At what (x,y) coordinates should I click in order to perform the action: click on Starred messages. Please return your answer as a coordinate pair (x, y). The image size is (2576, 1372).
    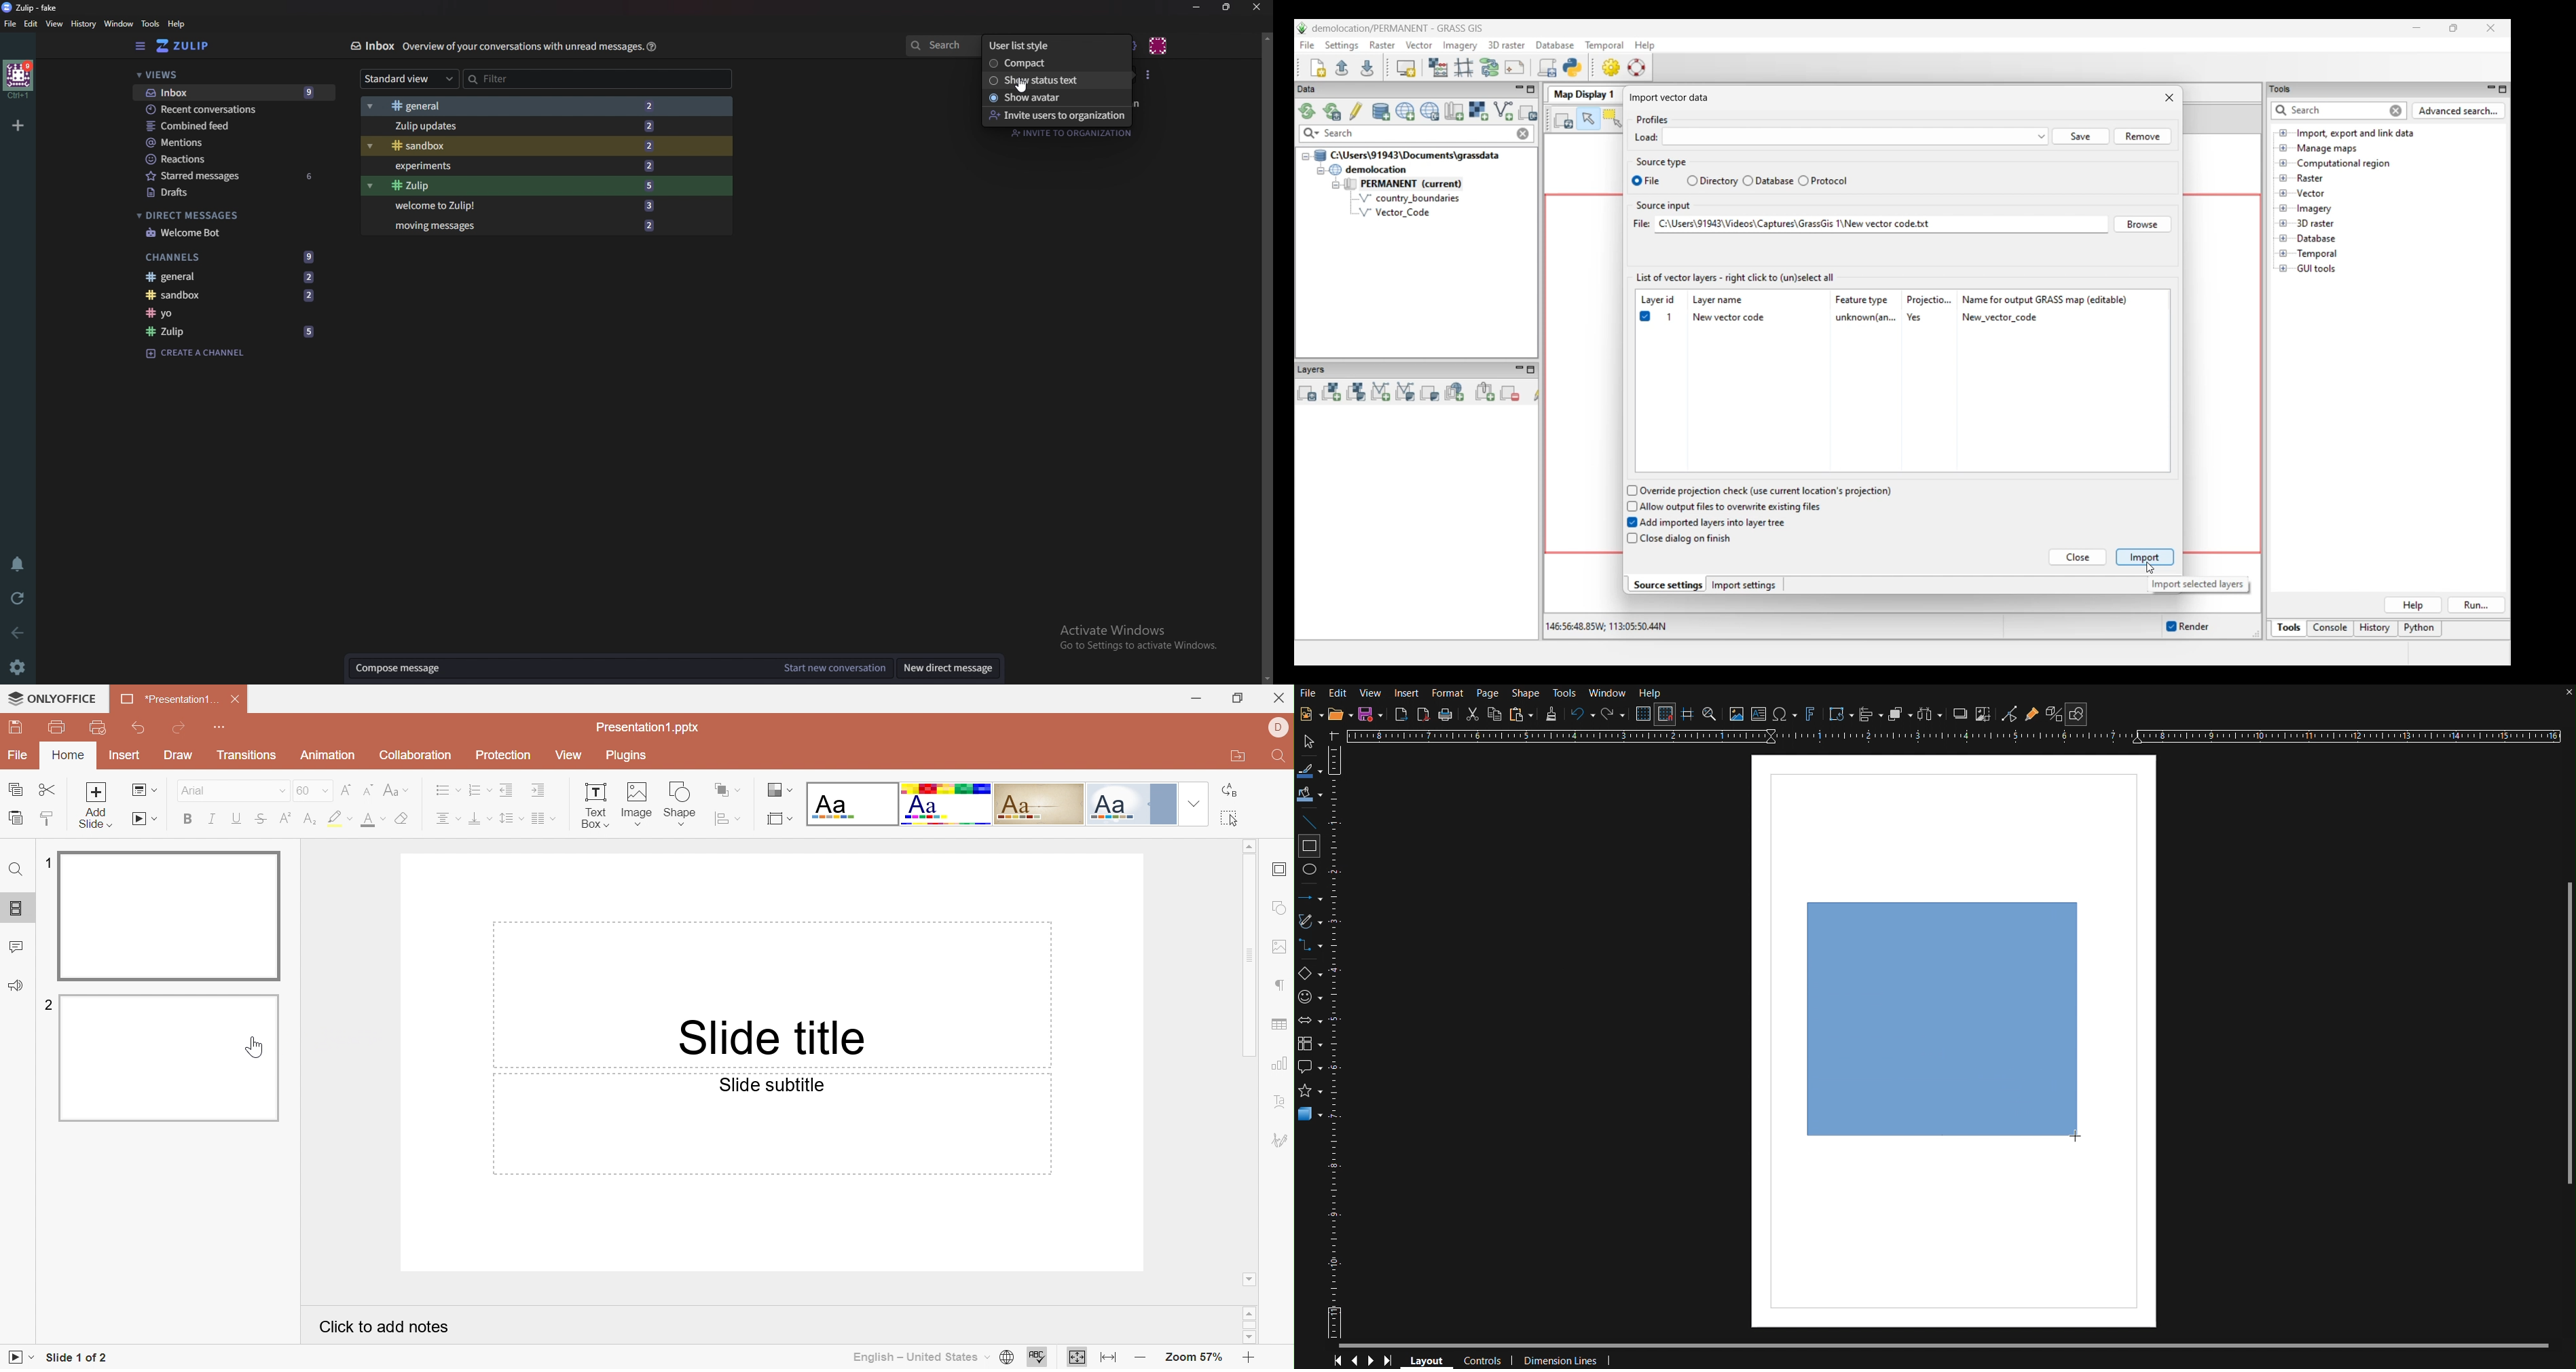
    Looking at the image, I should click on (233, 176).